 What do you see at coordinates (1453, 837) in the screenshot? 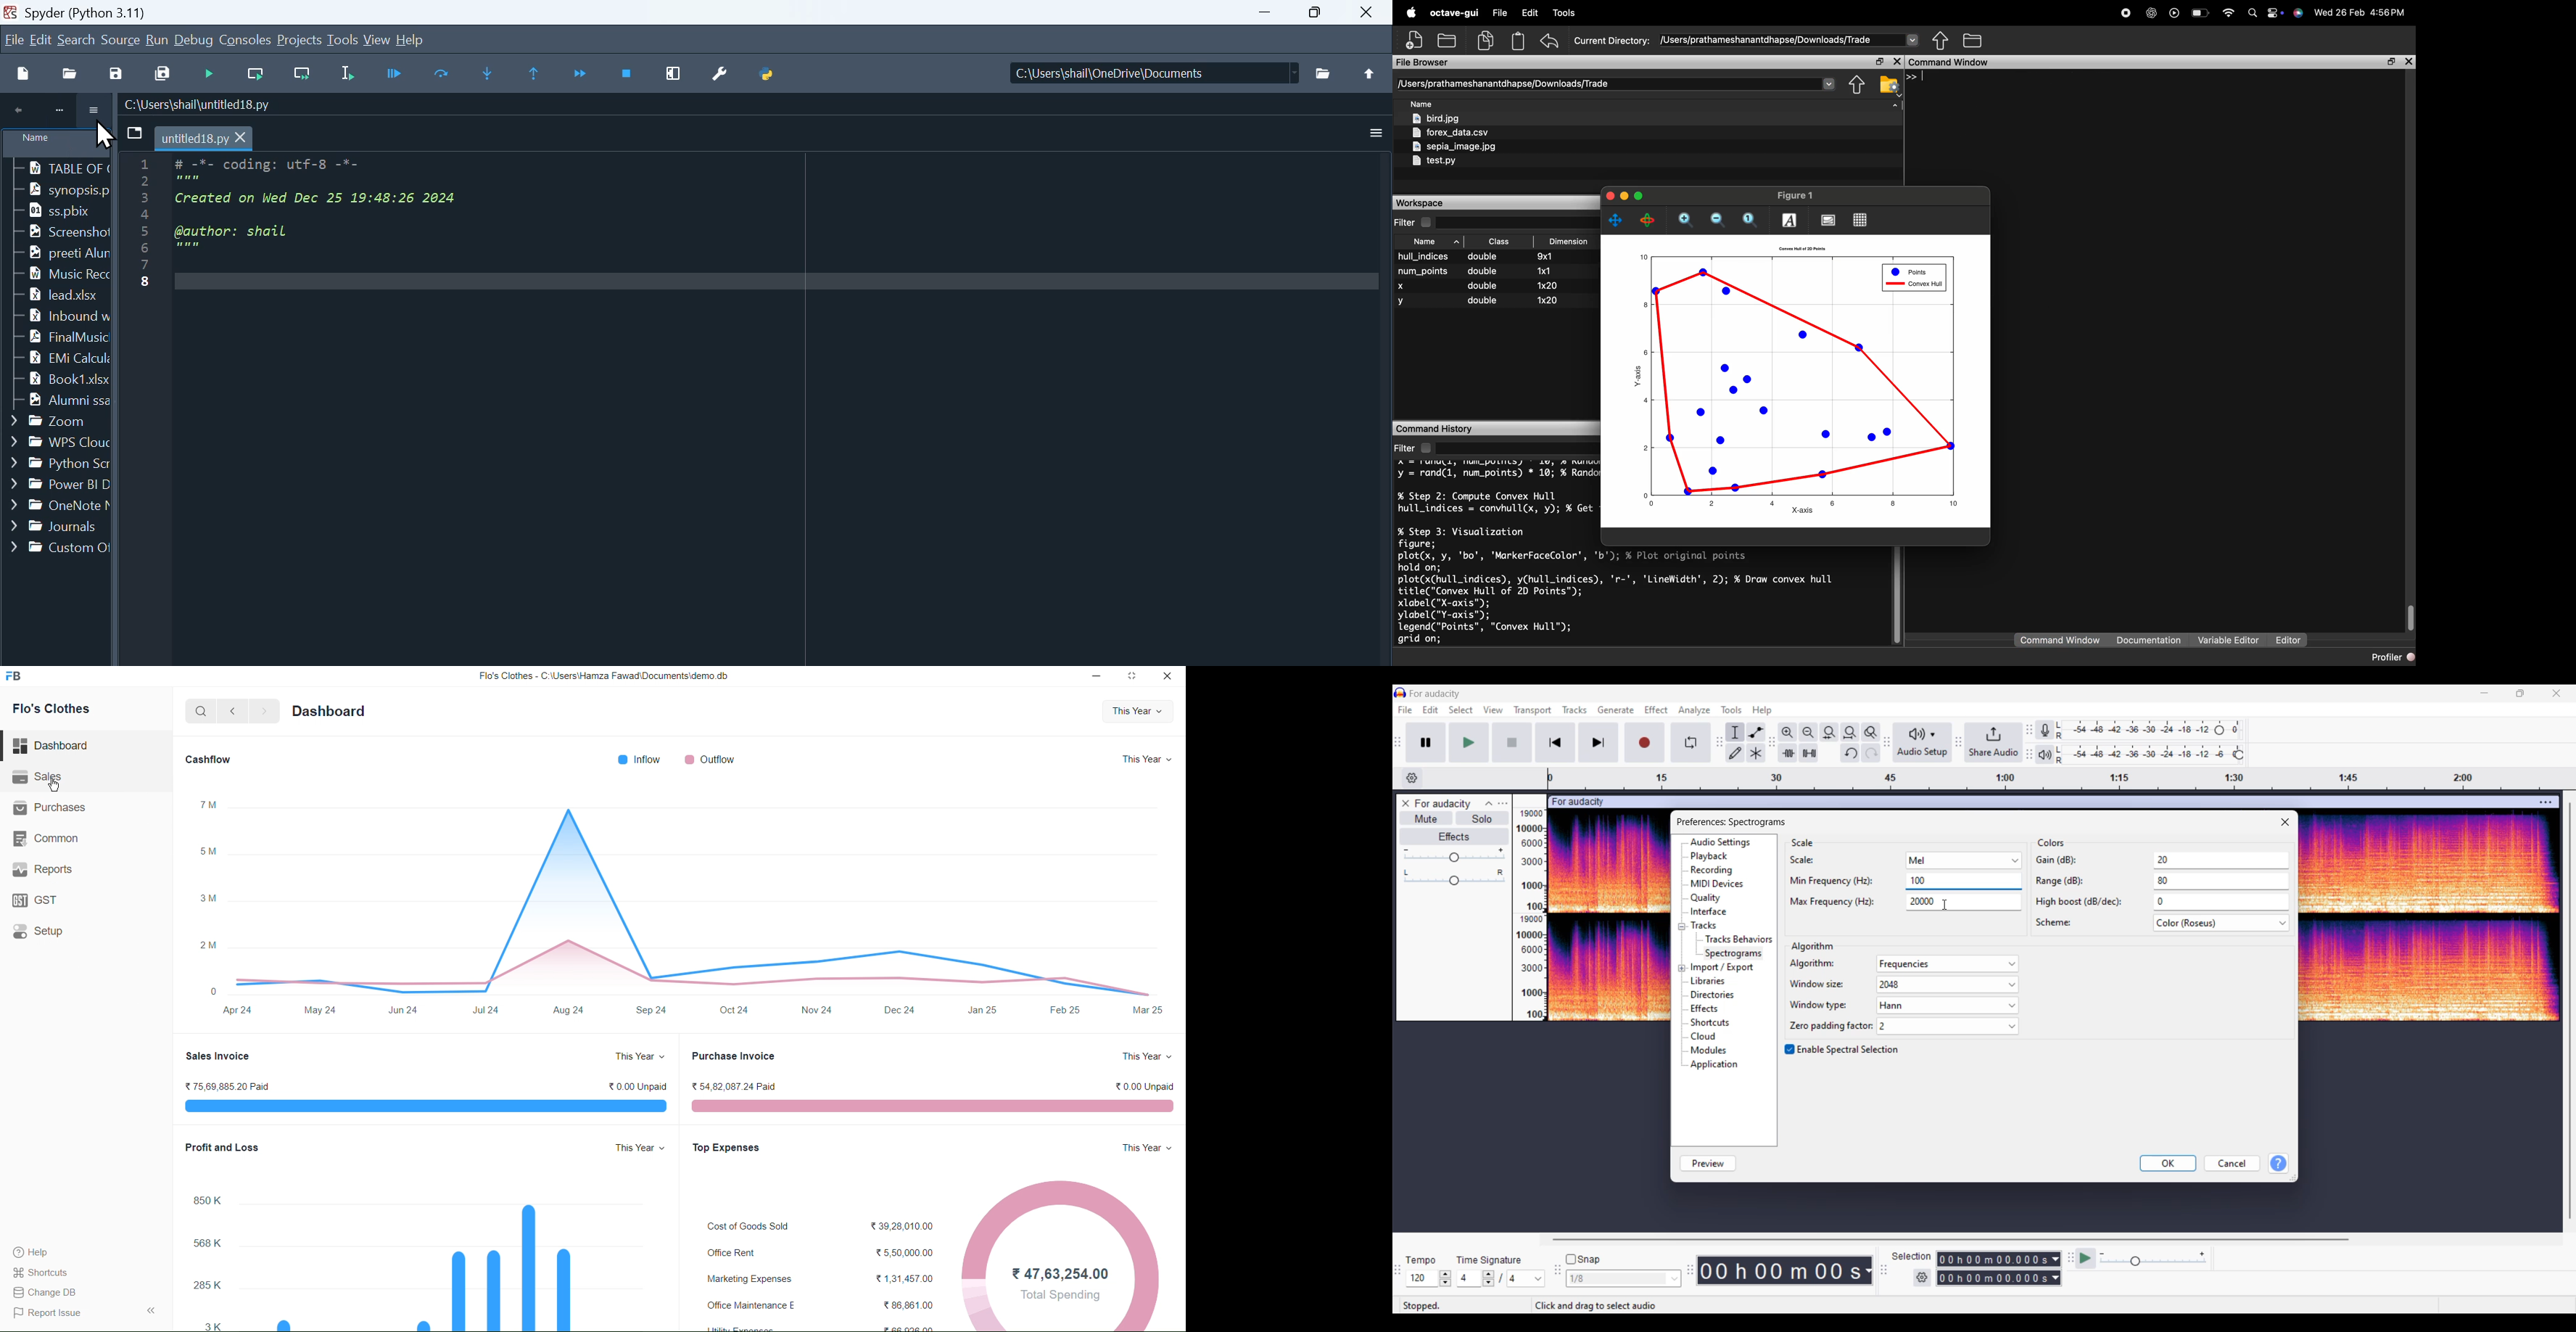
I see `Effects` at bounding box center [1453, 837].